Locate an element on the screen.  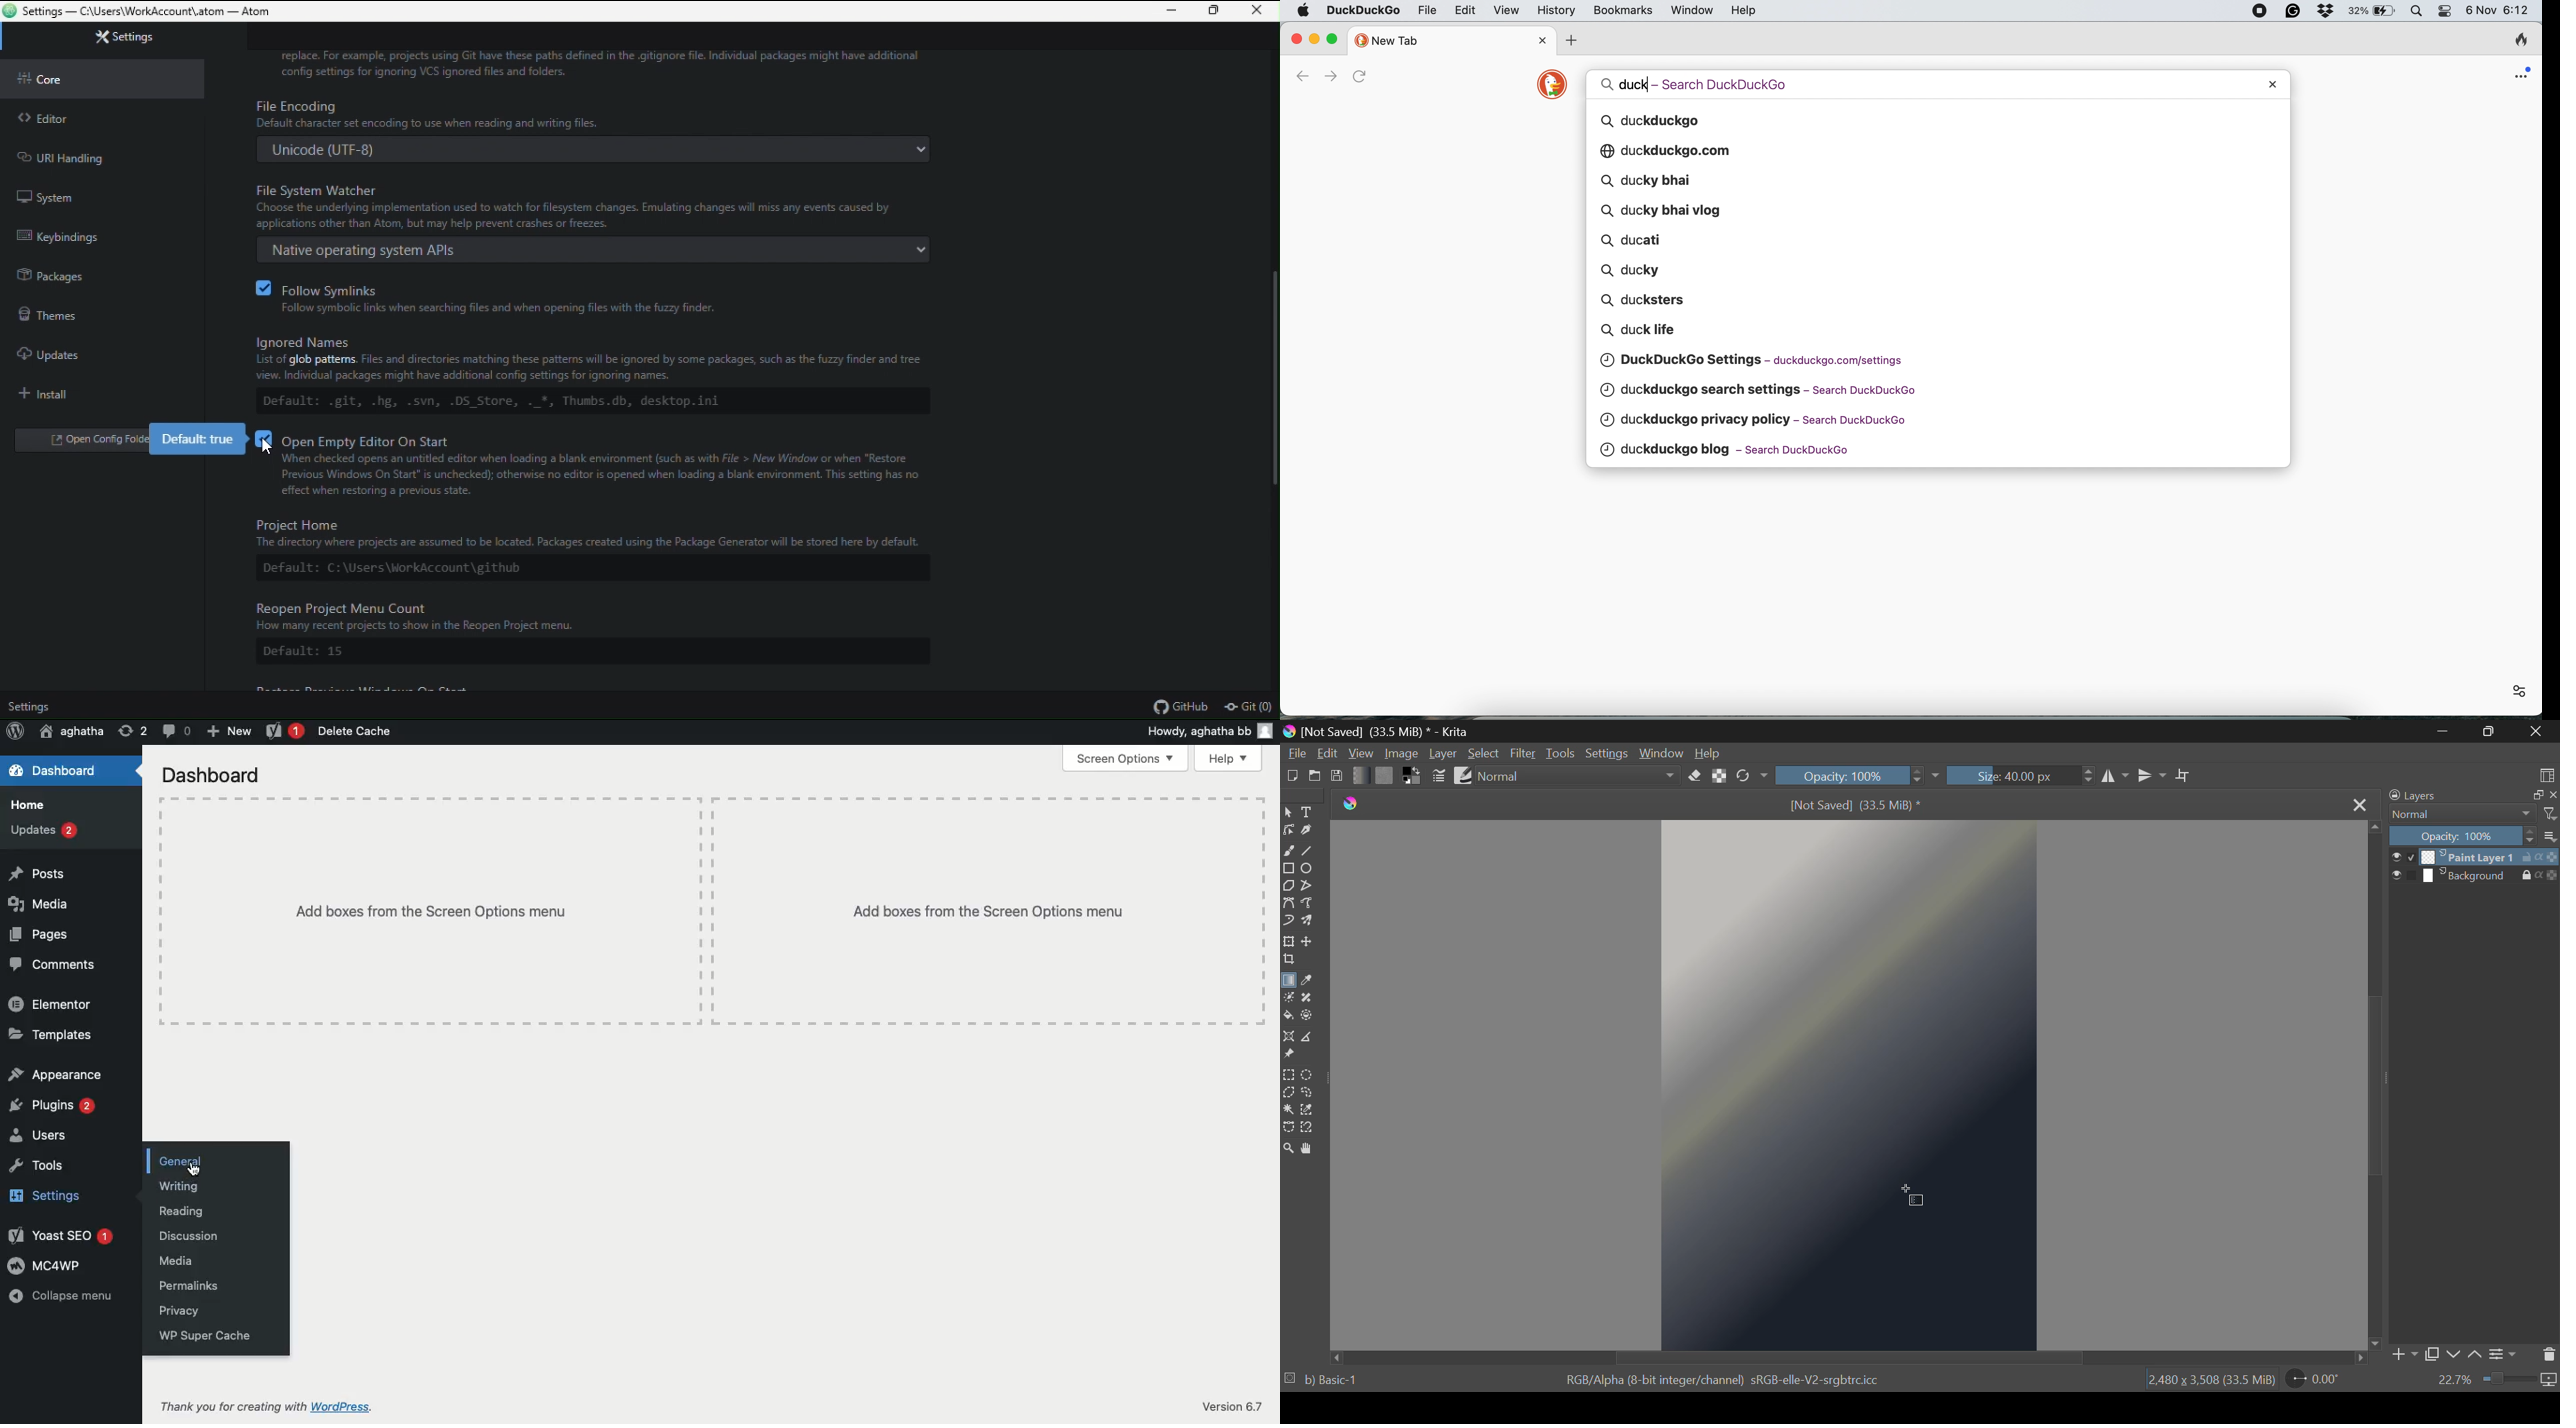
Horizontal Mirror Flip is located at coordinates (2149, 777).